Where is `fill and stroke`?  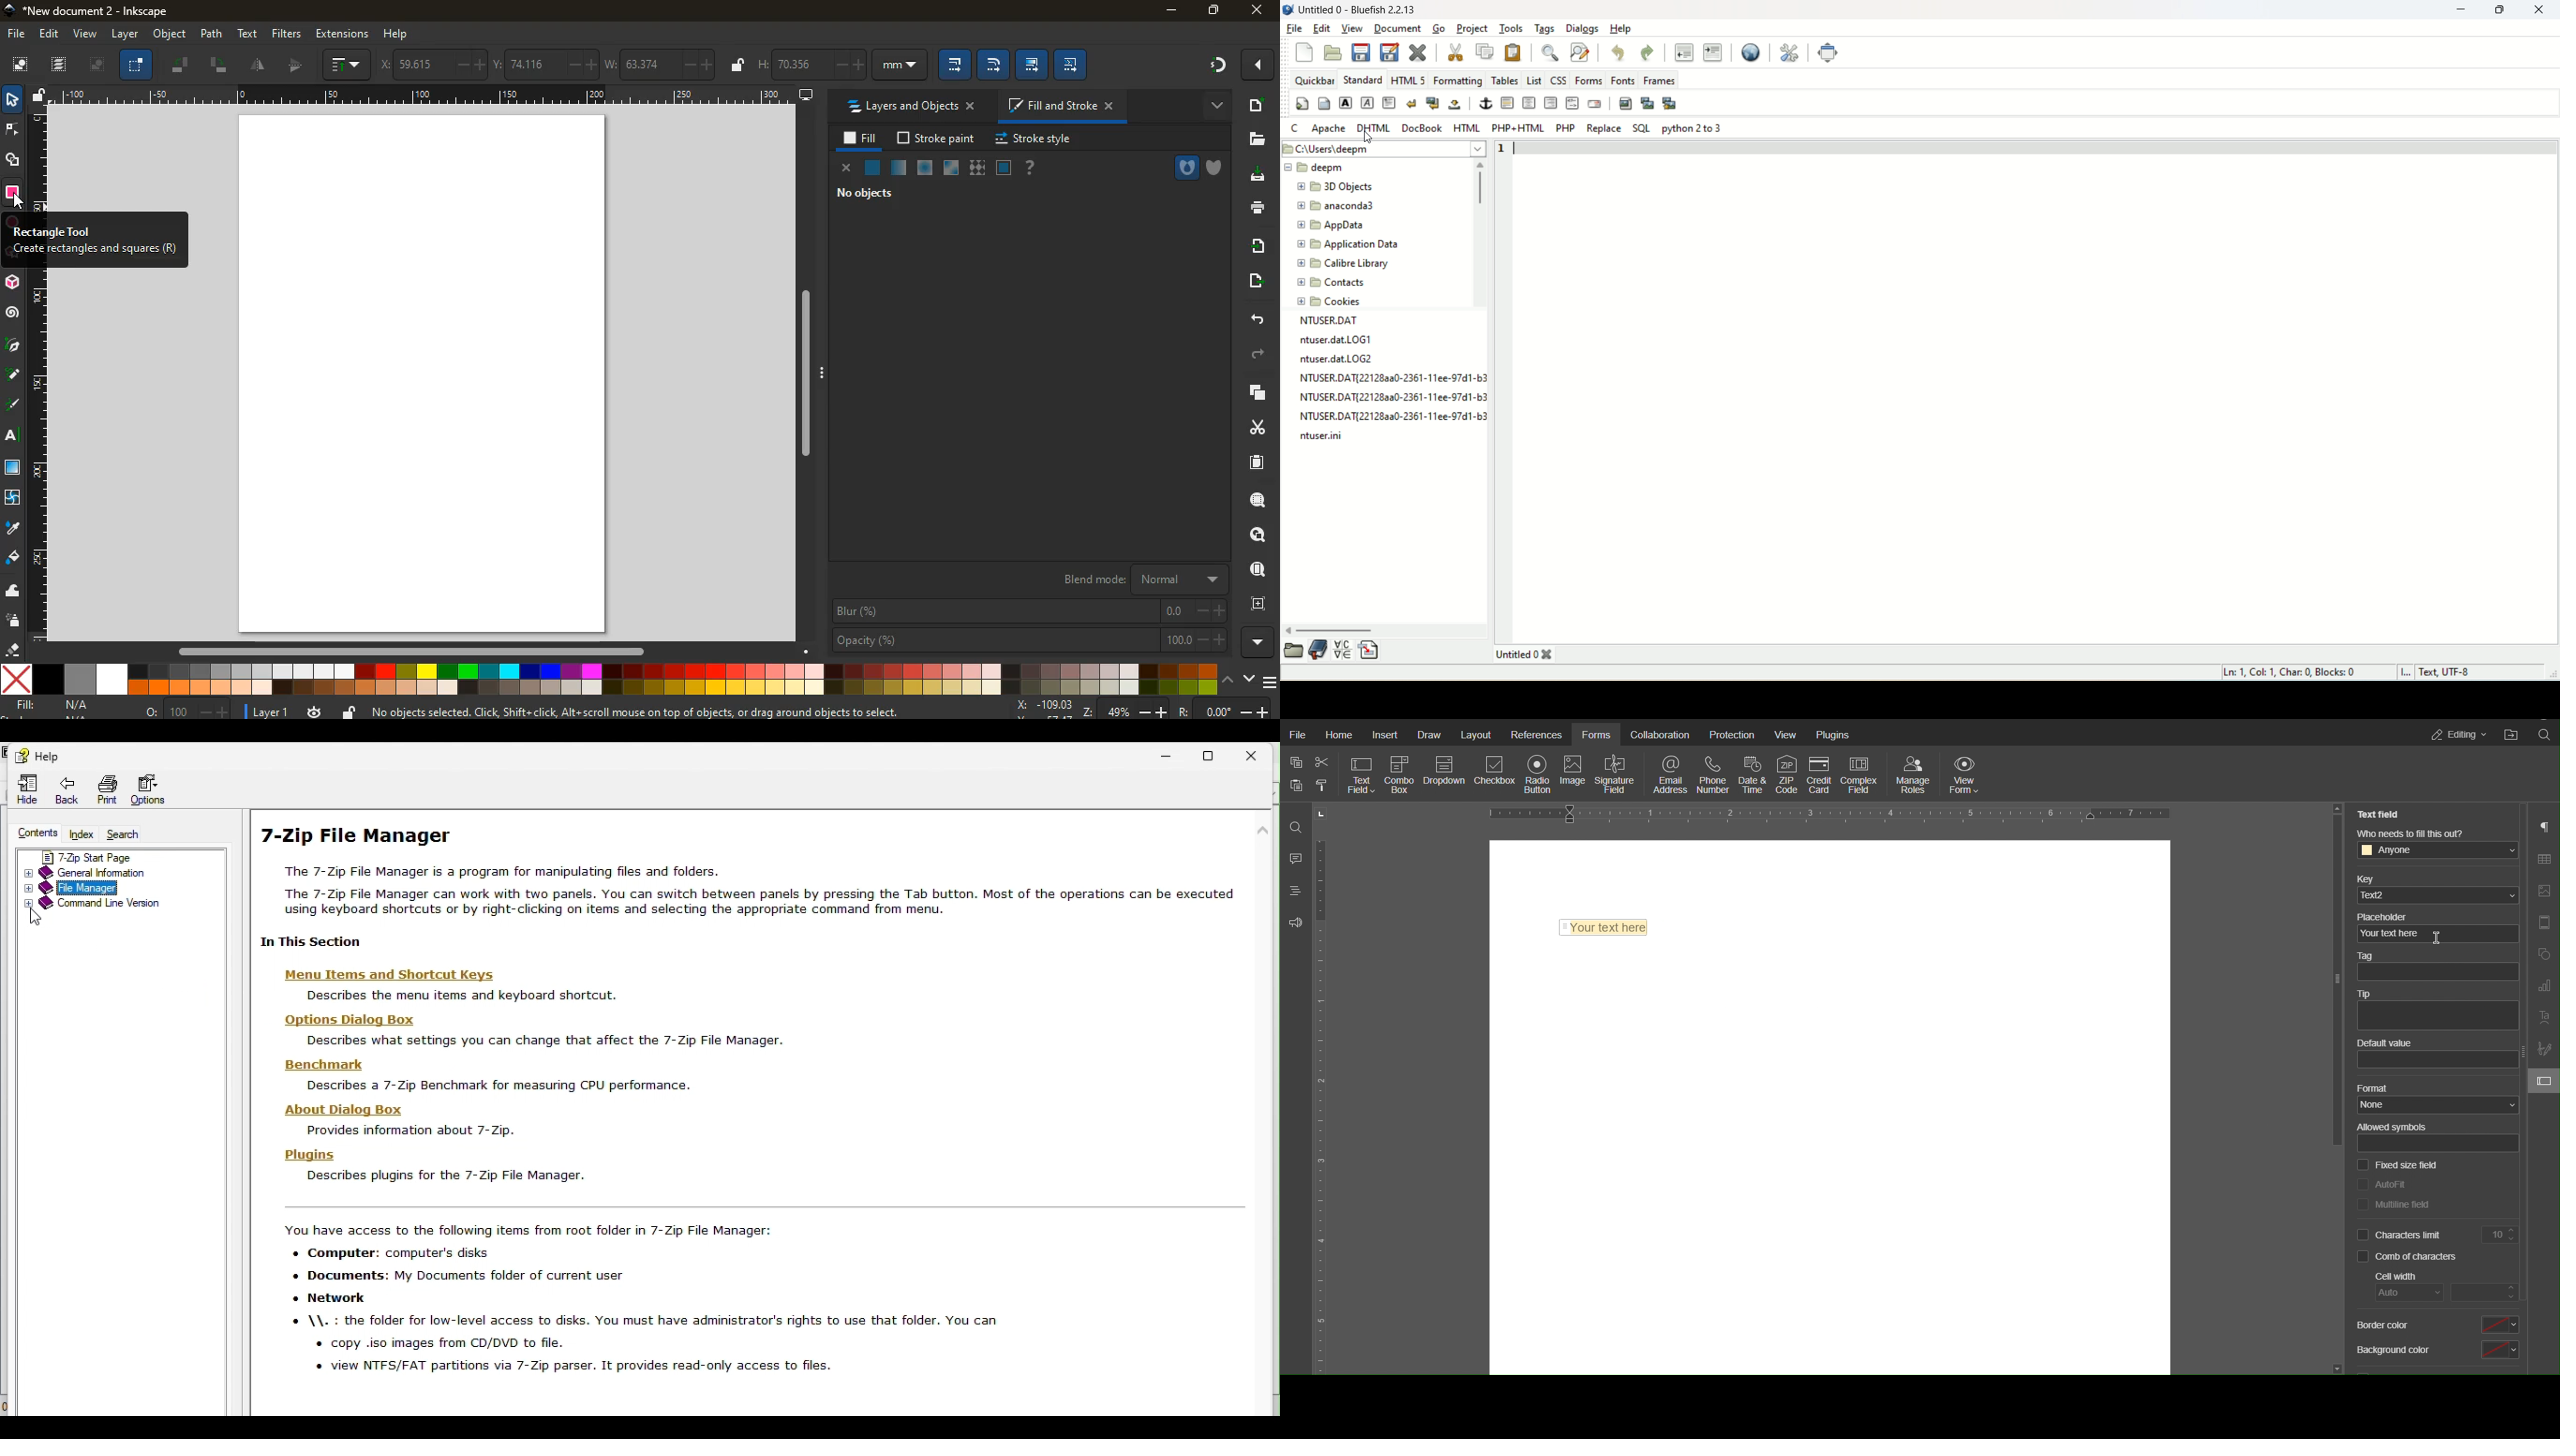 fill and stroke is located at coordinates (1060, 106).